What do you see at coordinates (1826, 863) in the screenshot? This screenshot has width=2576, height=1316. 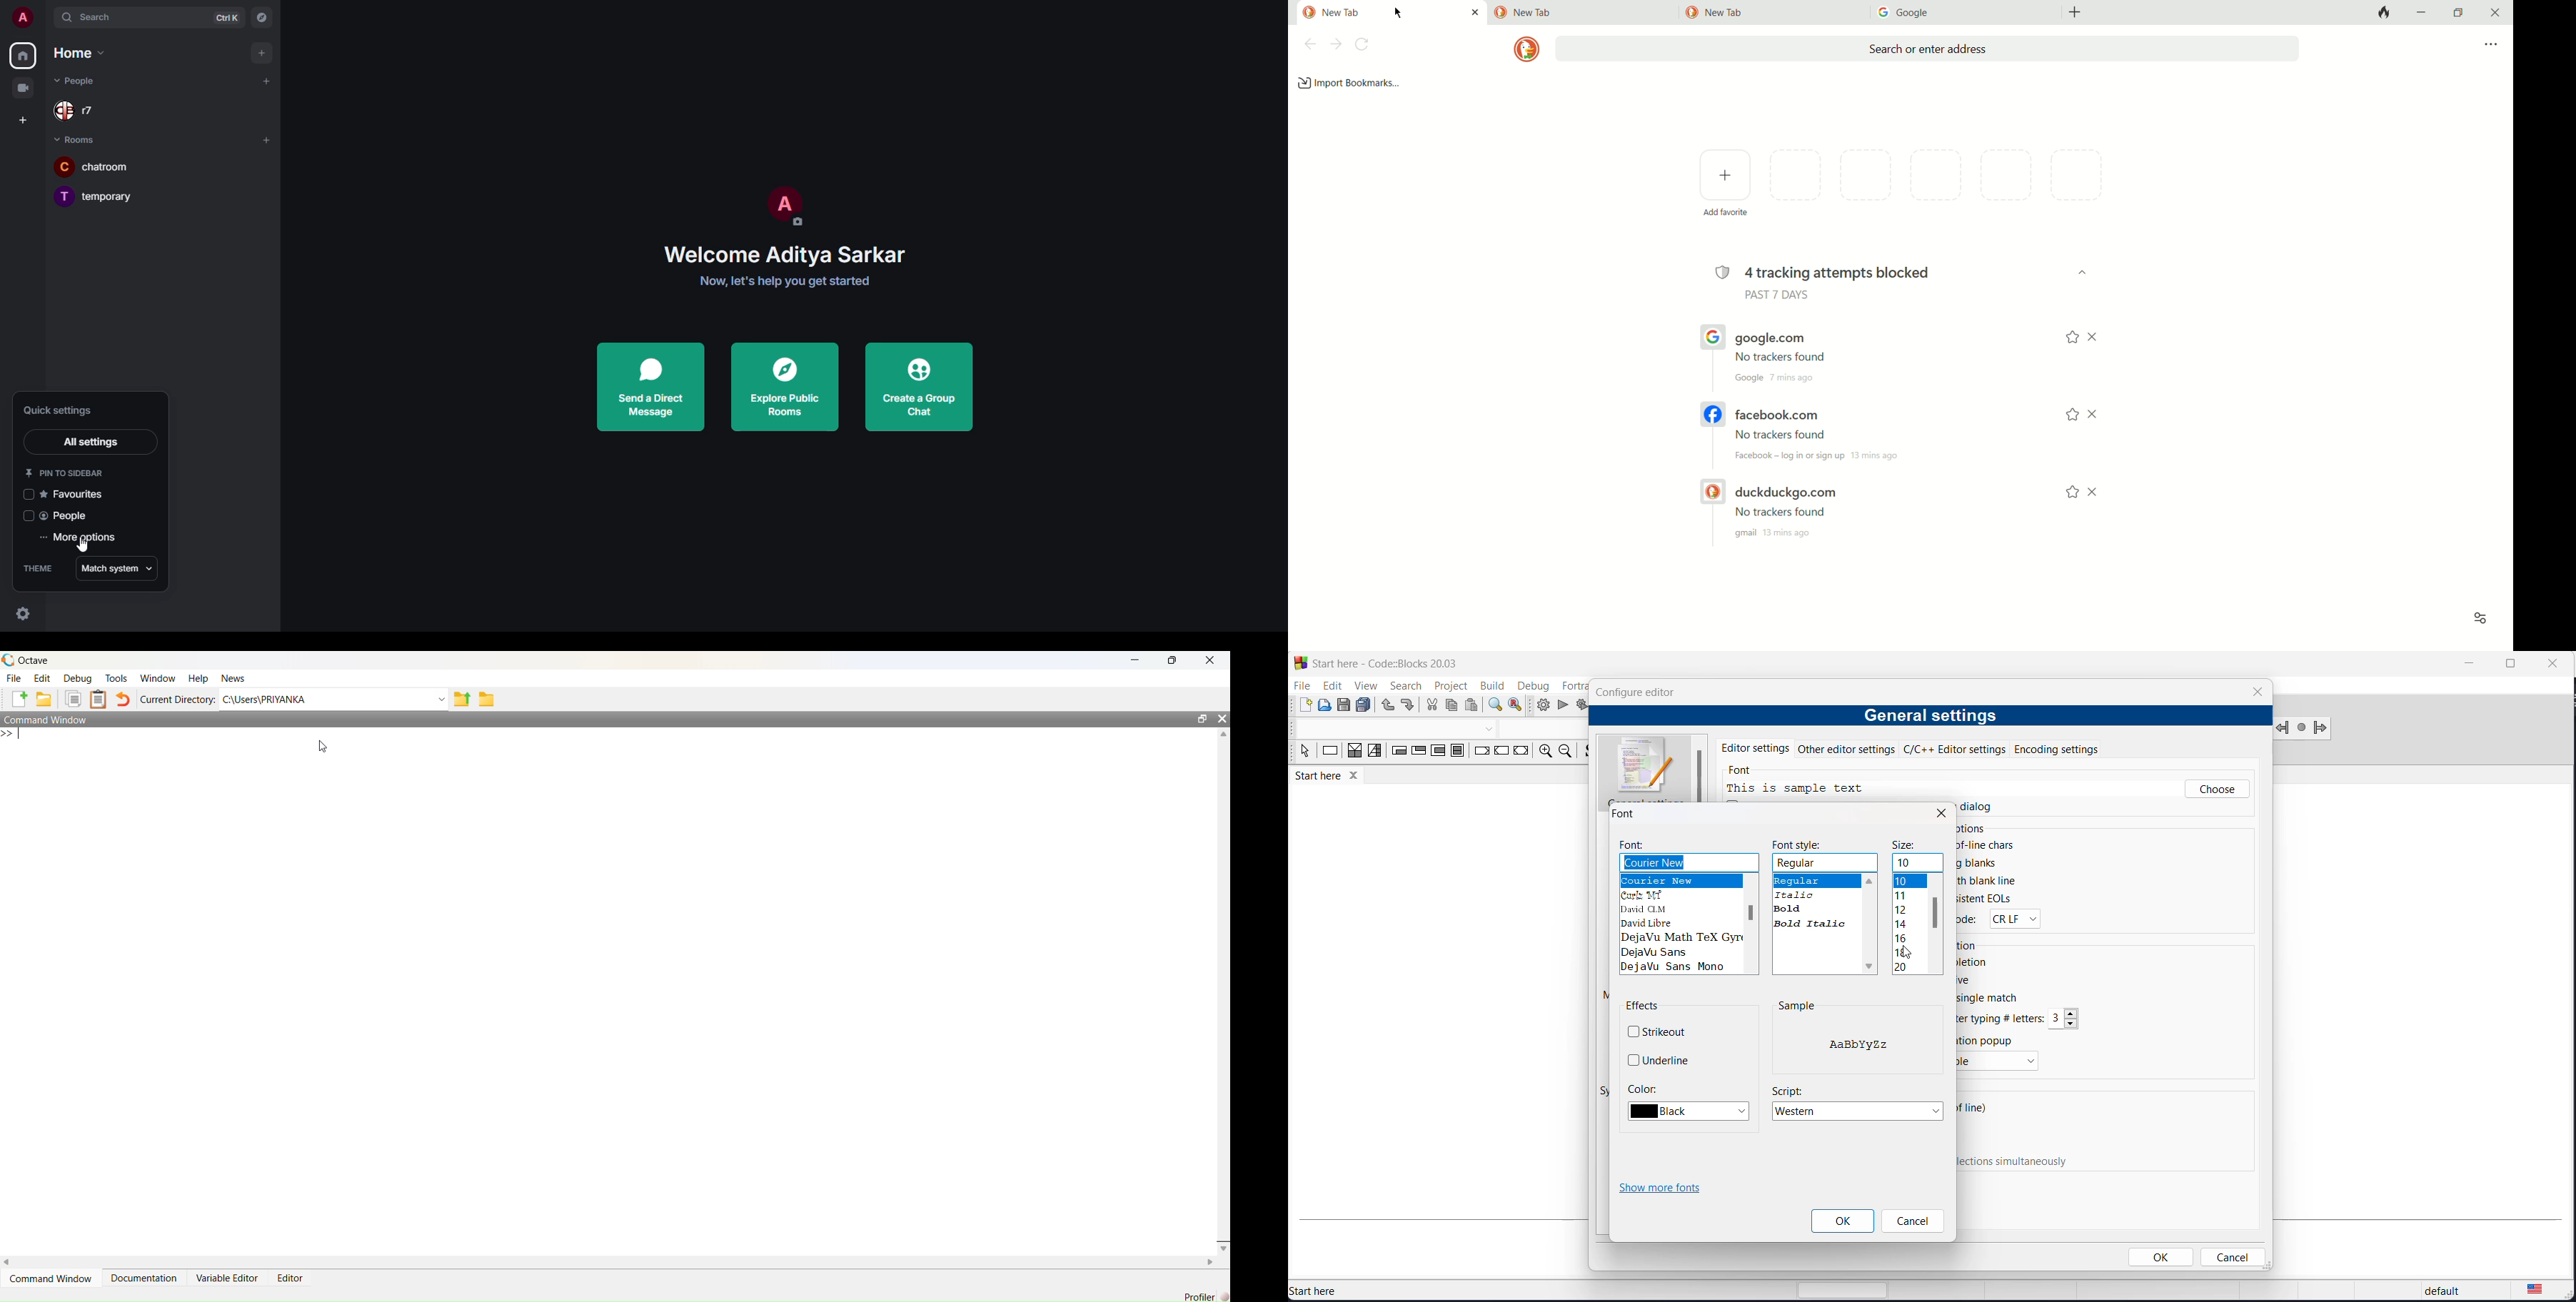 I see `regular` at bounding box center [1826, 863].